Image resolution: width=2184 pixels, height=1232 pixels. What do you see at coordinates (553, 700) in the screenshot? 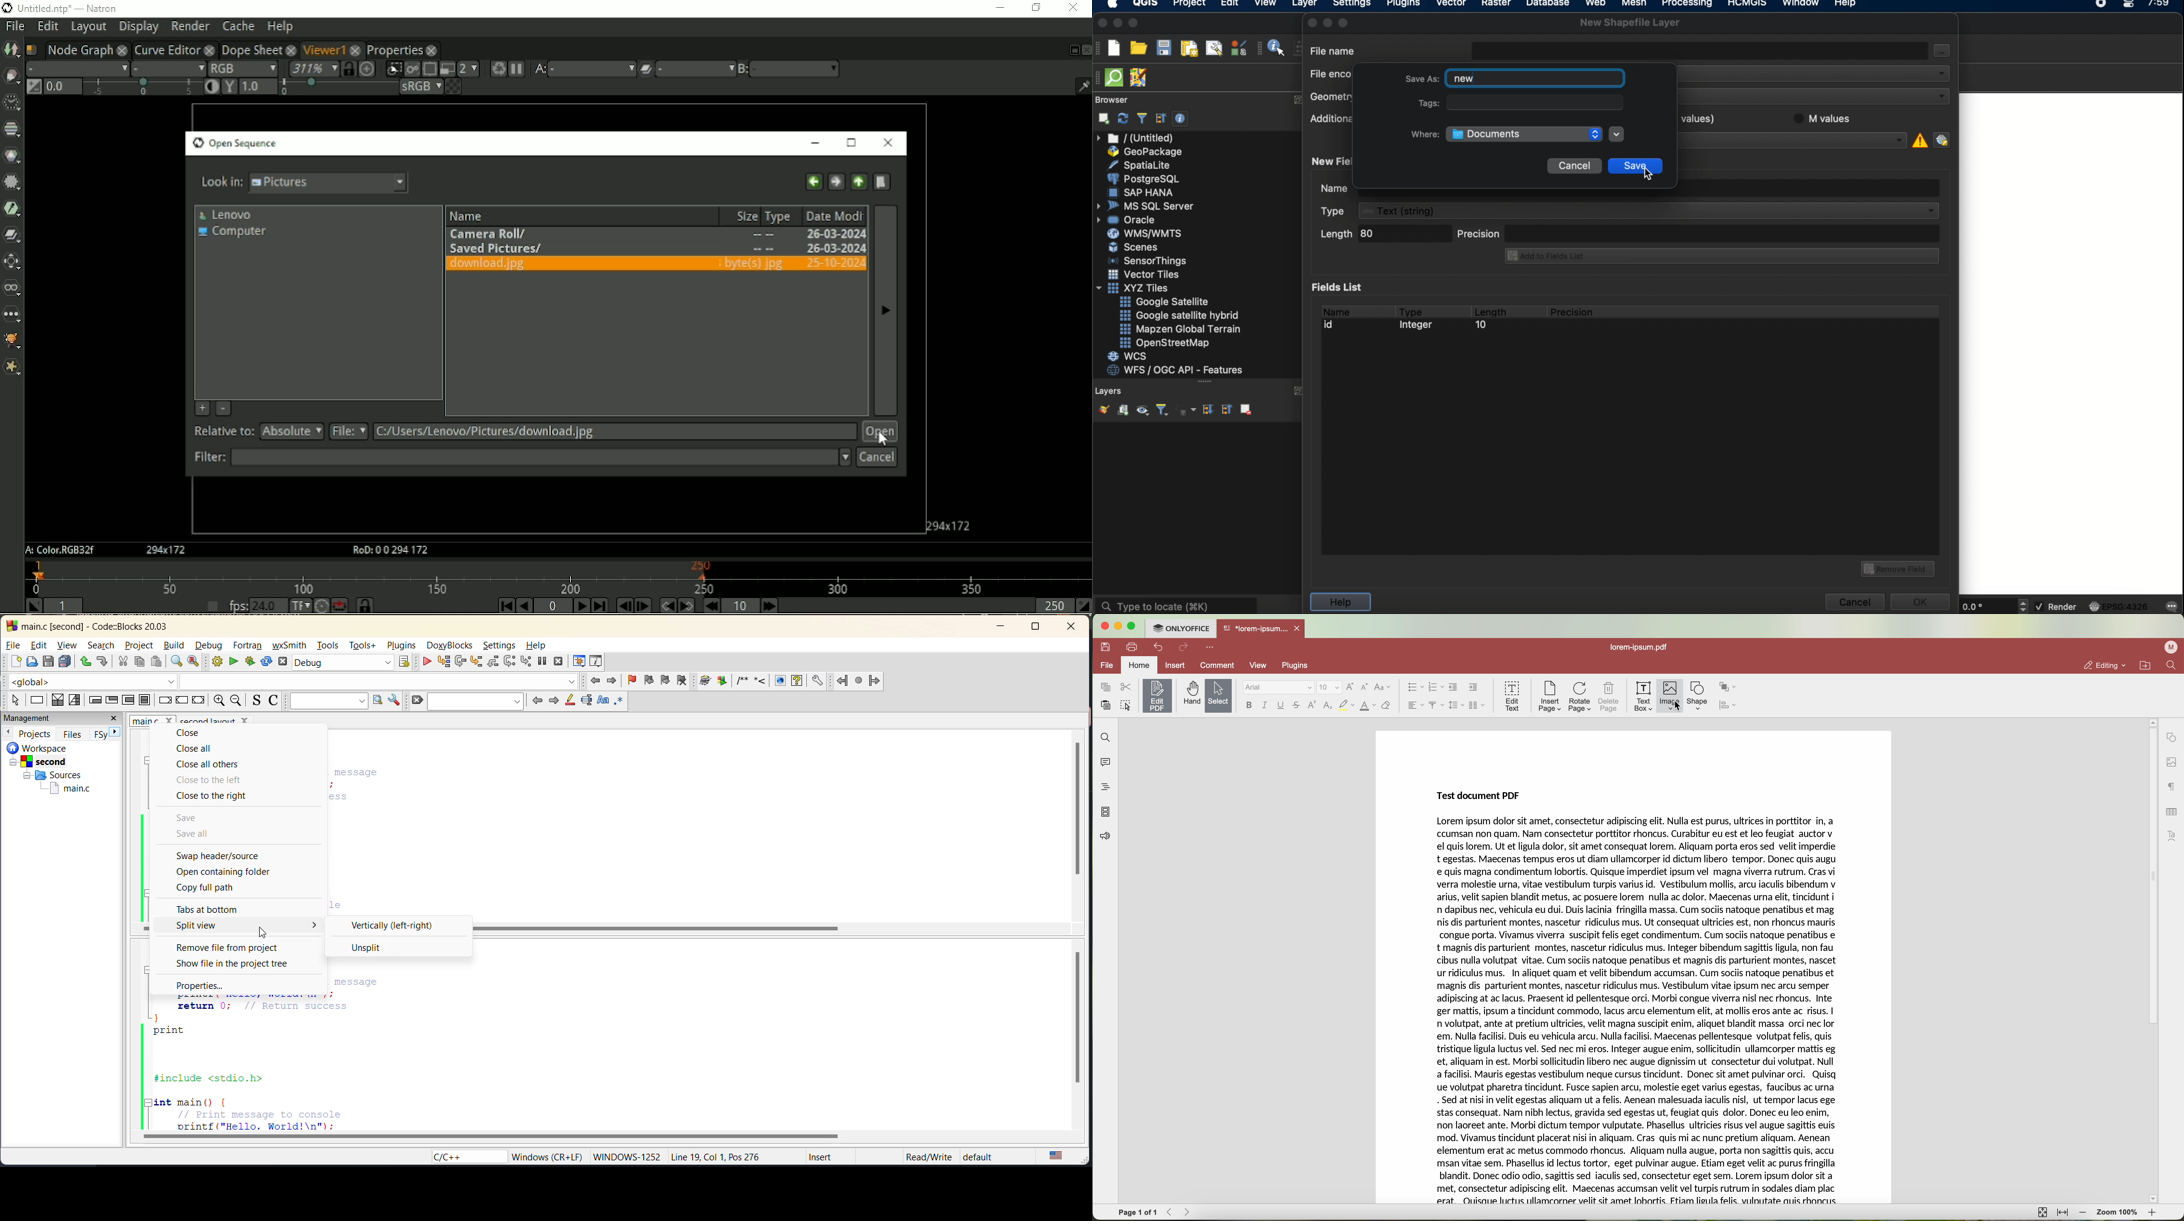
I see `next` at bounding box center [553, 700].